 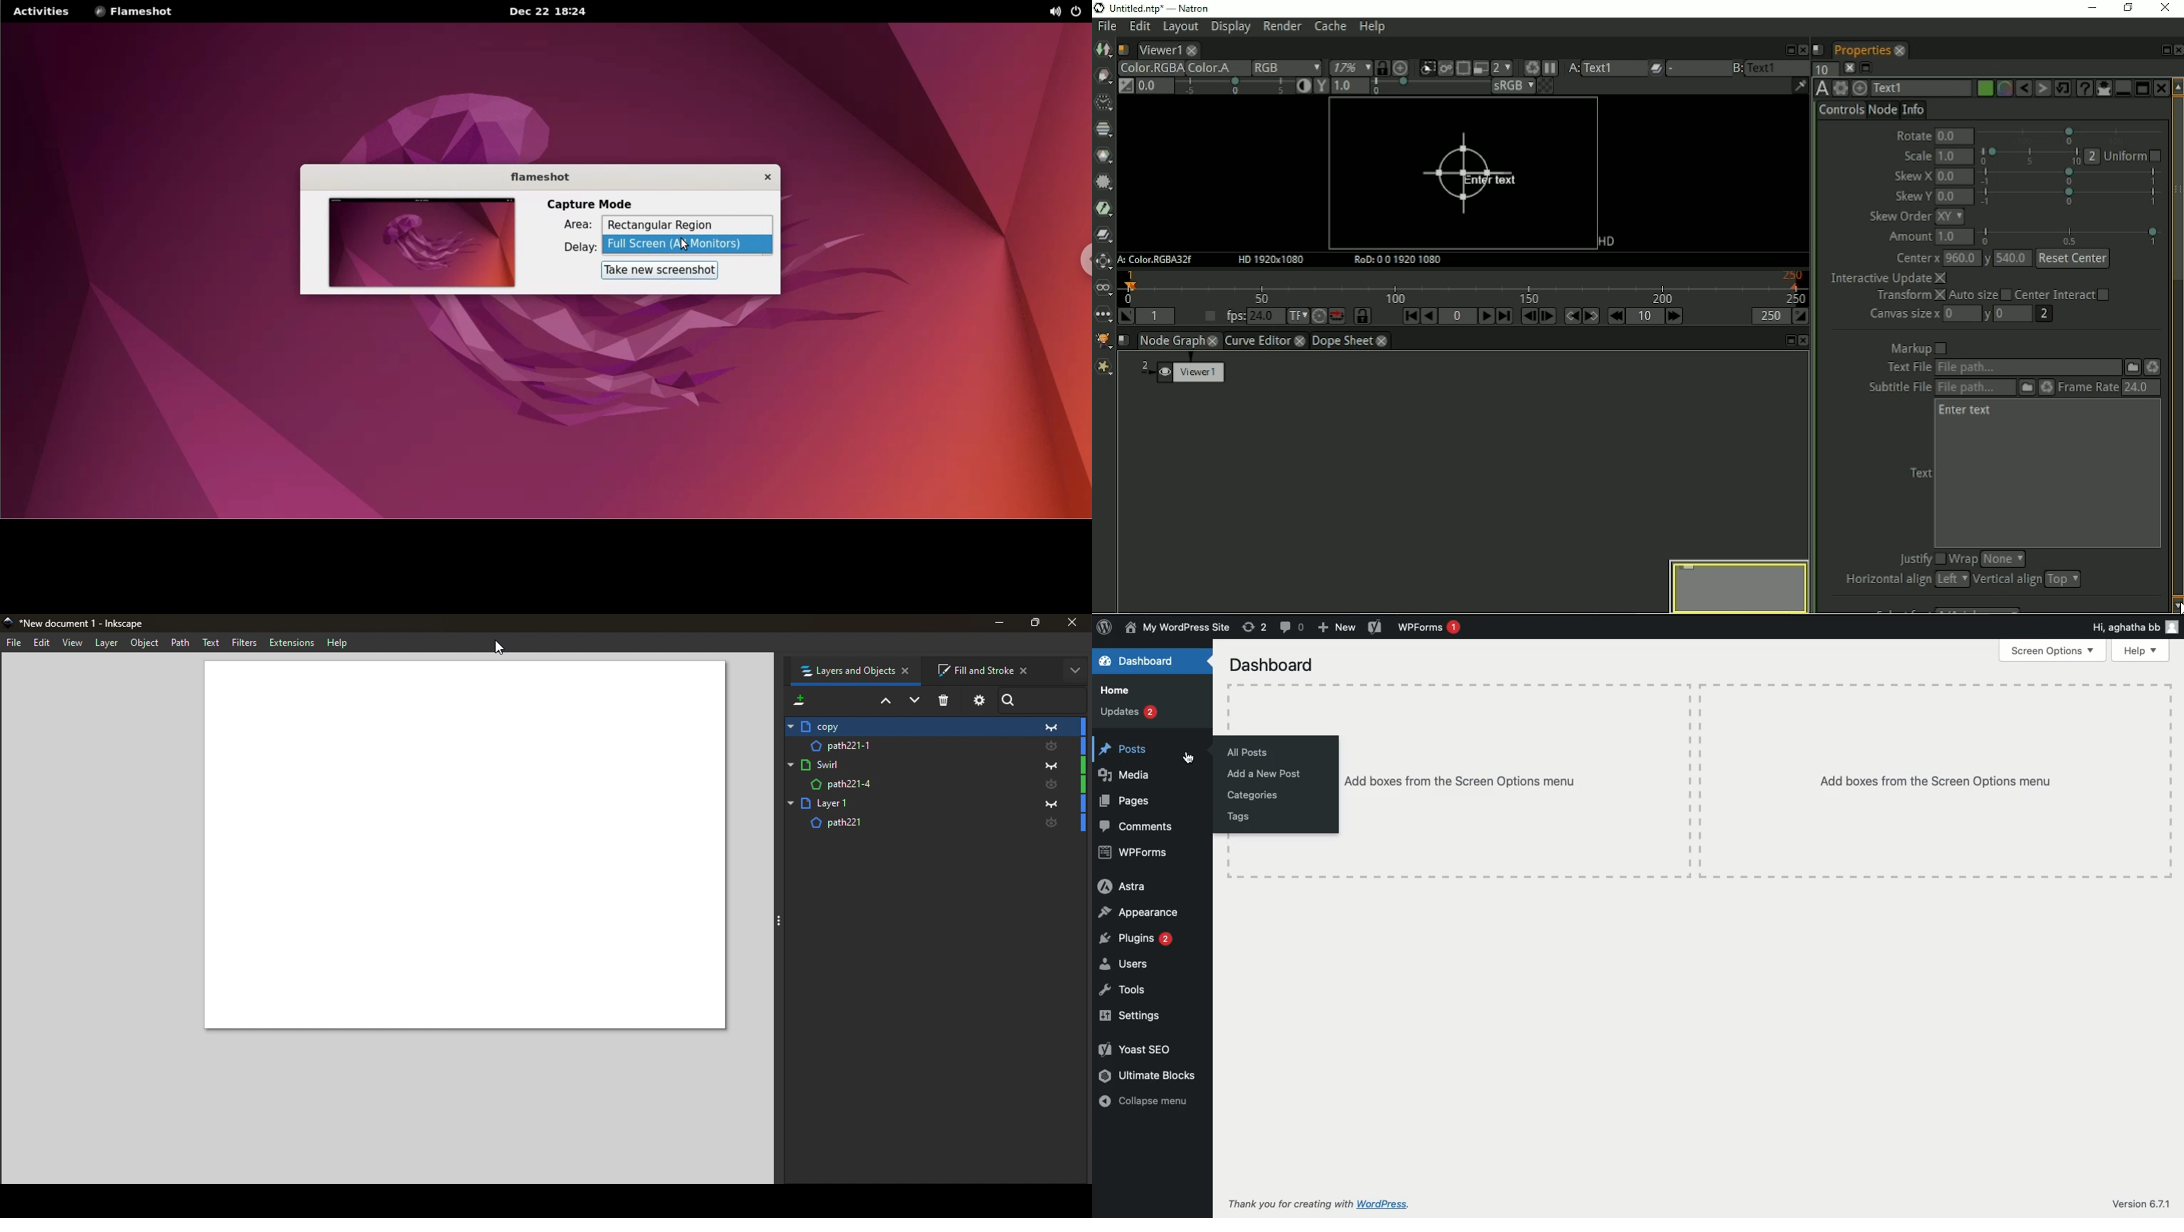 What do you see at coordinates (915, 701) in the screenshot?
I see `Lower selection one step` at bounding box center [915, 701].